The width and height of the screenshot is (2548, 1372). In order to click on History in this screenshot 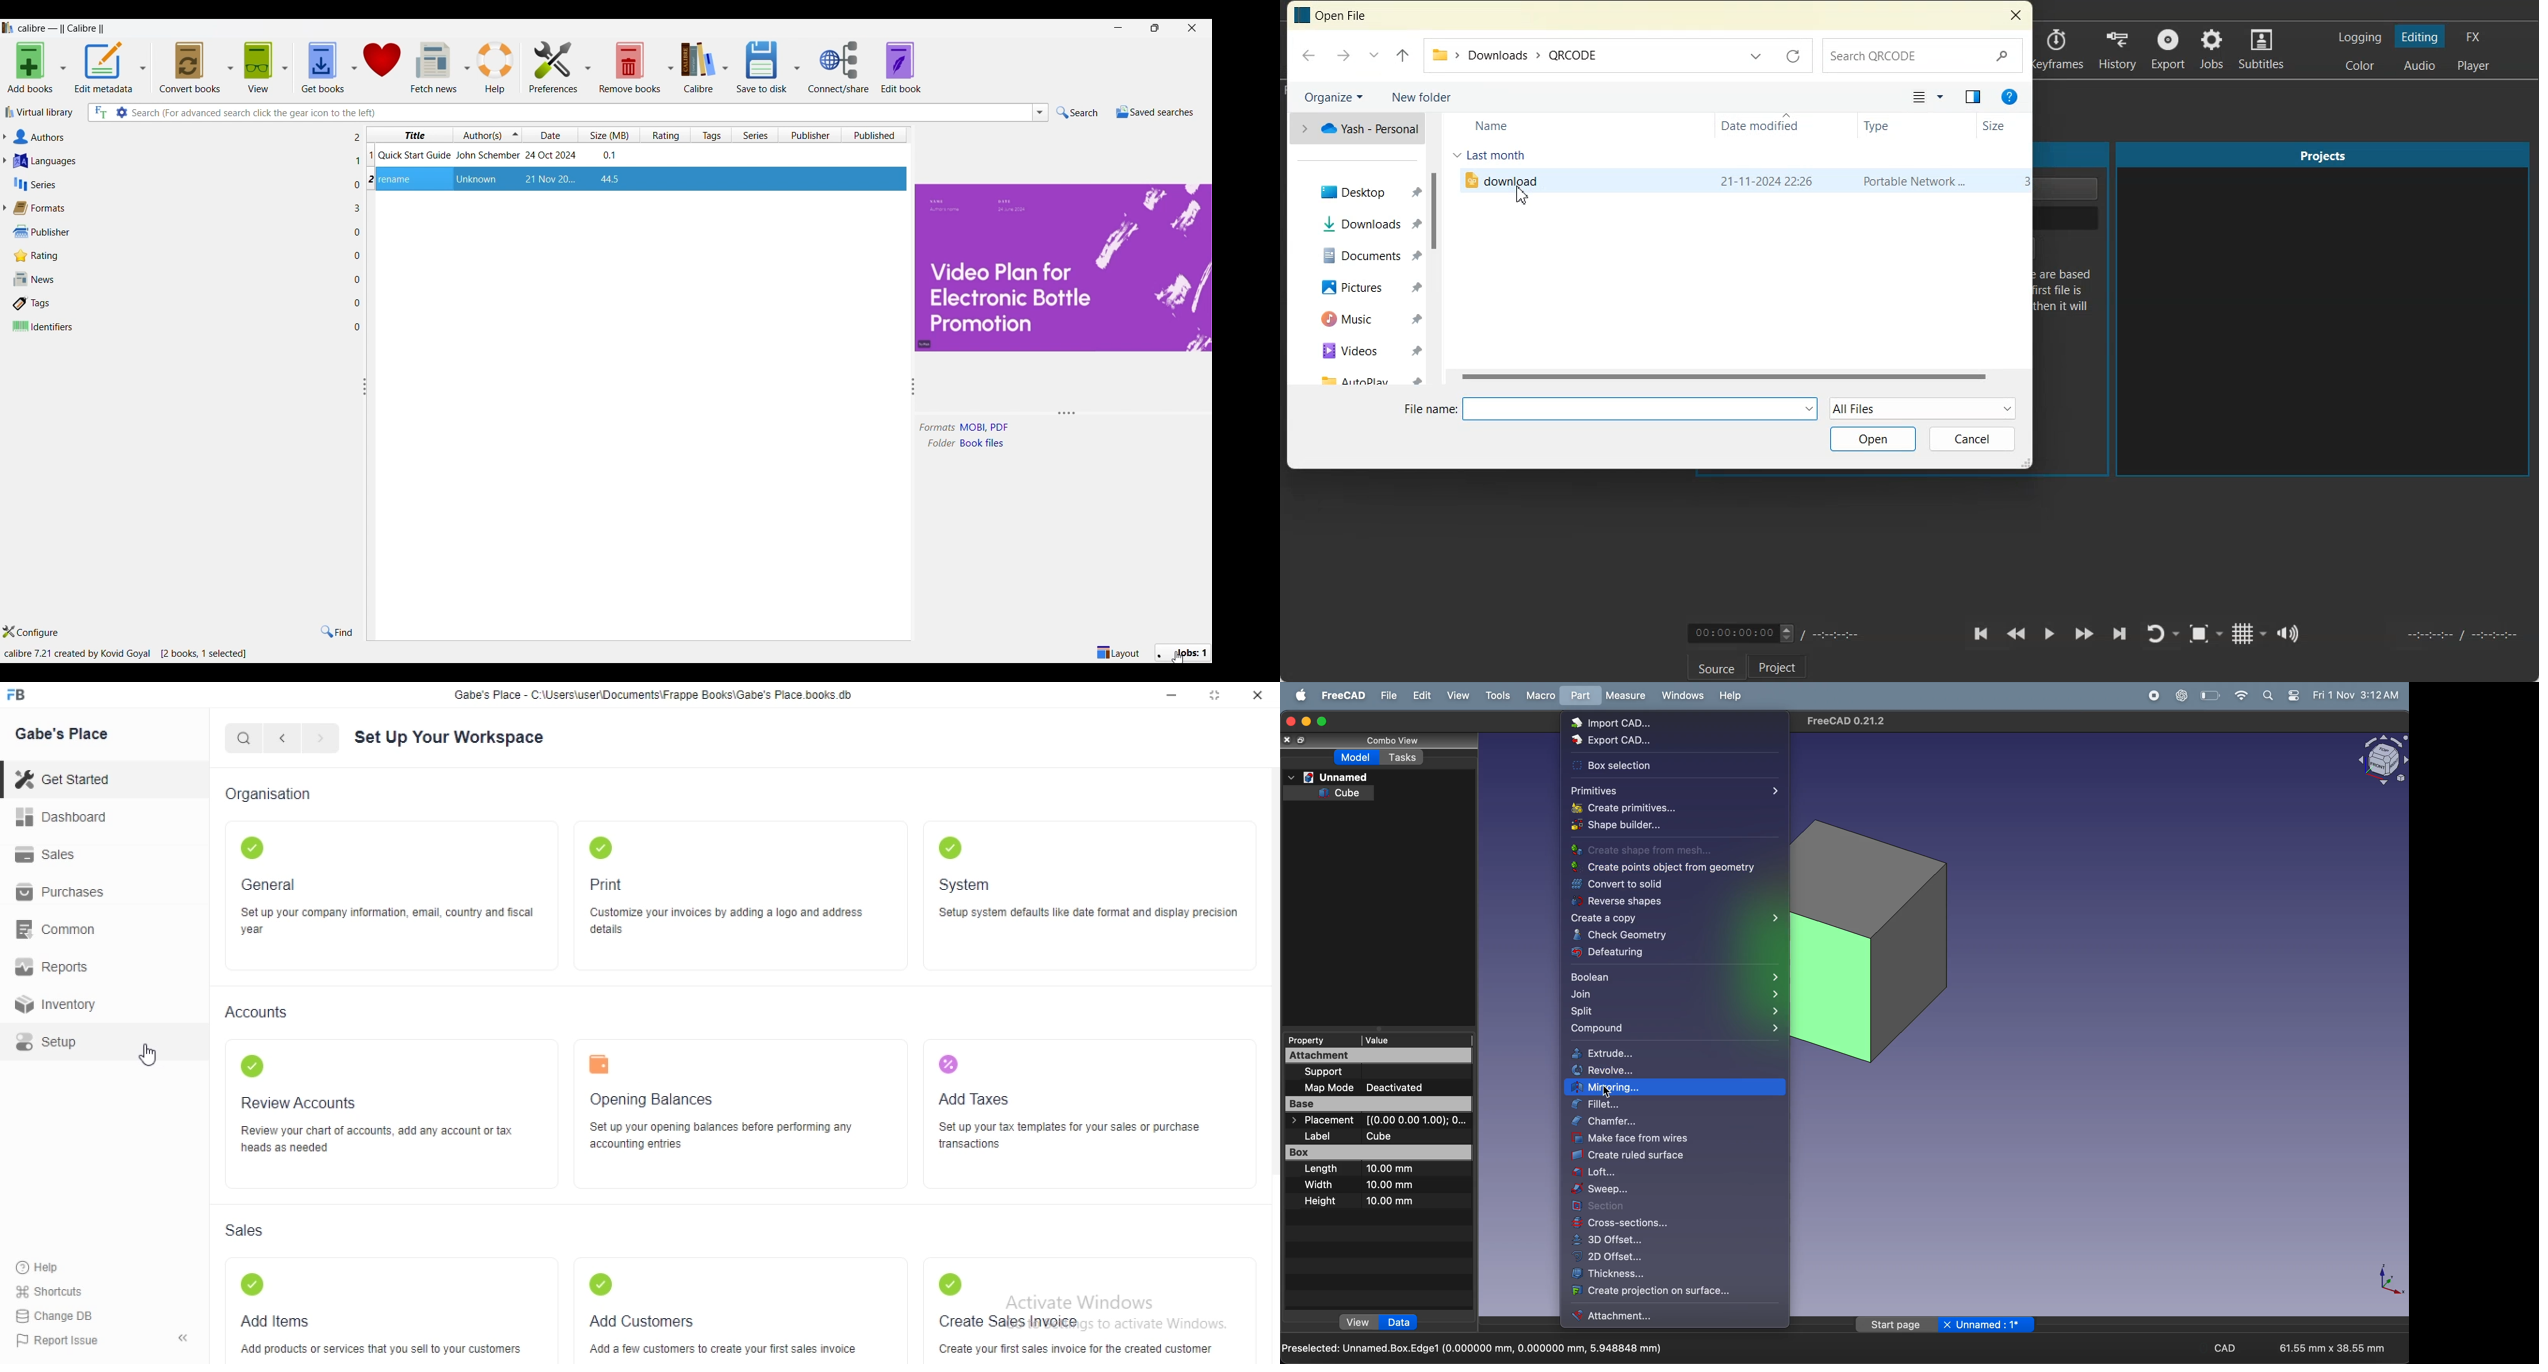, I will do `click(2117, 49)`.